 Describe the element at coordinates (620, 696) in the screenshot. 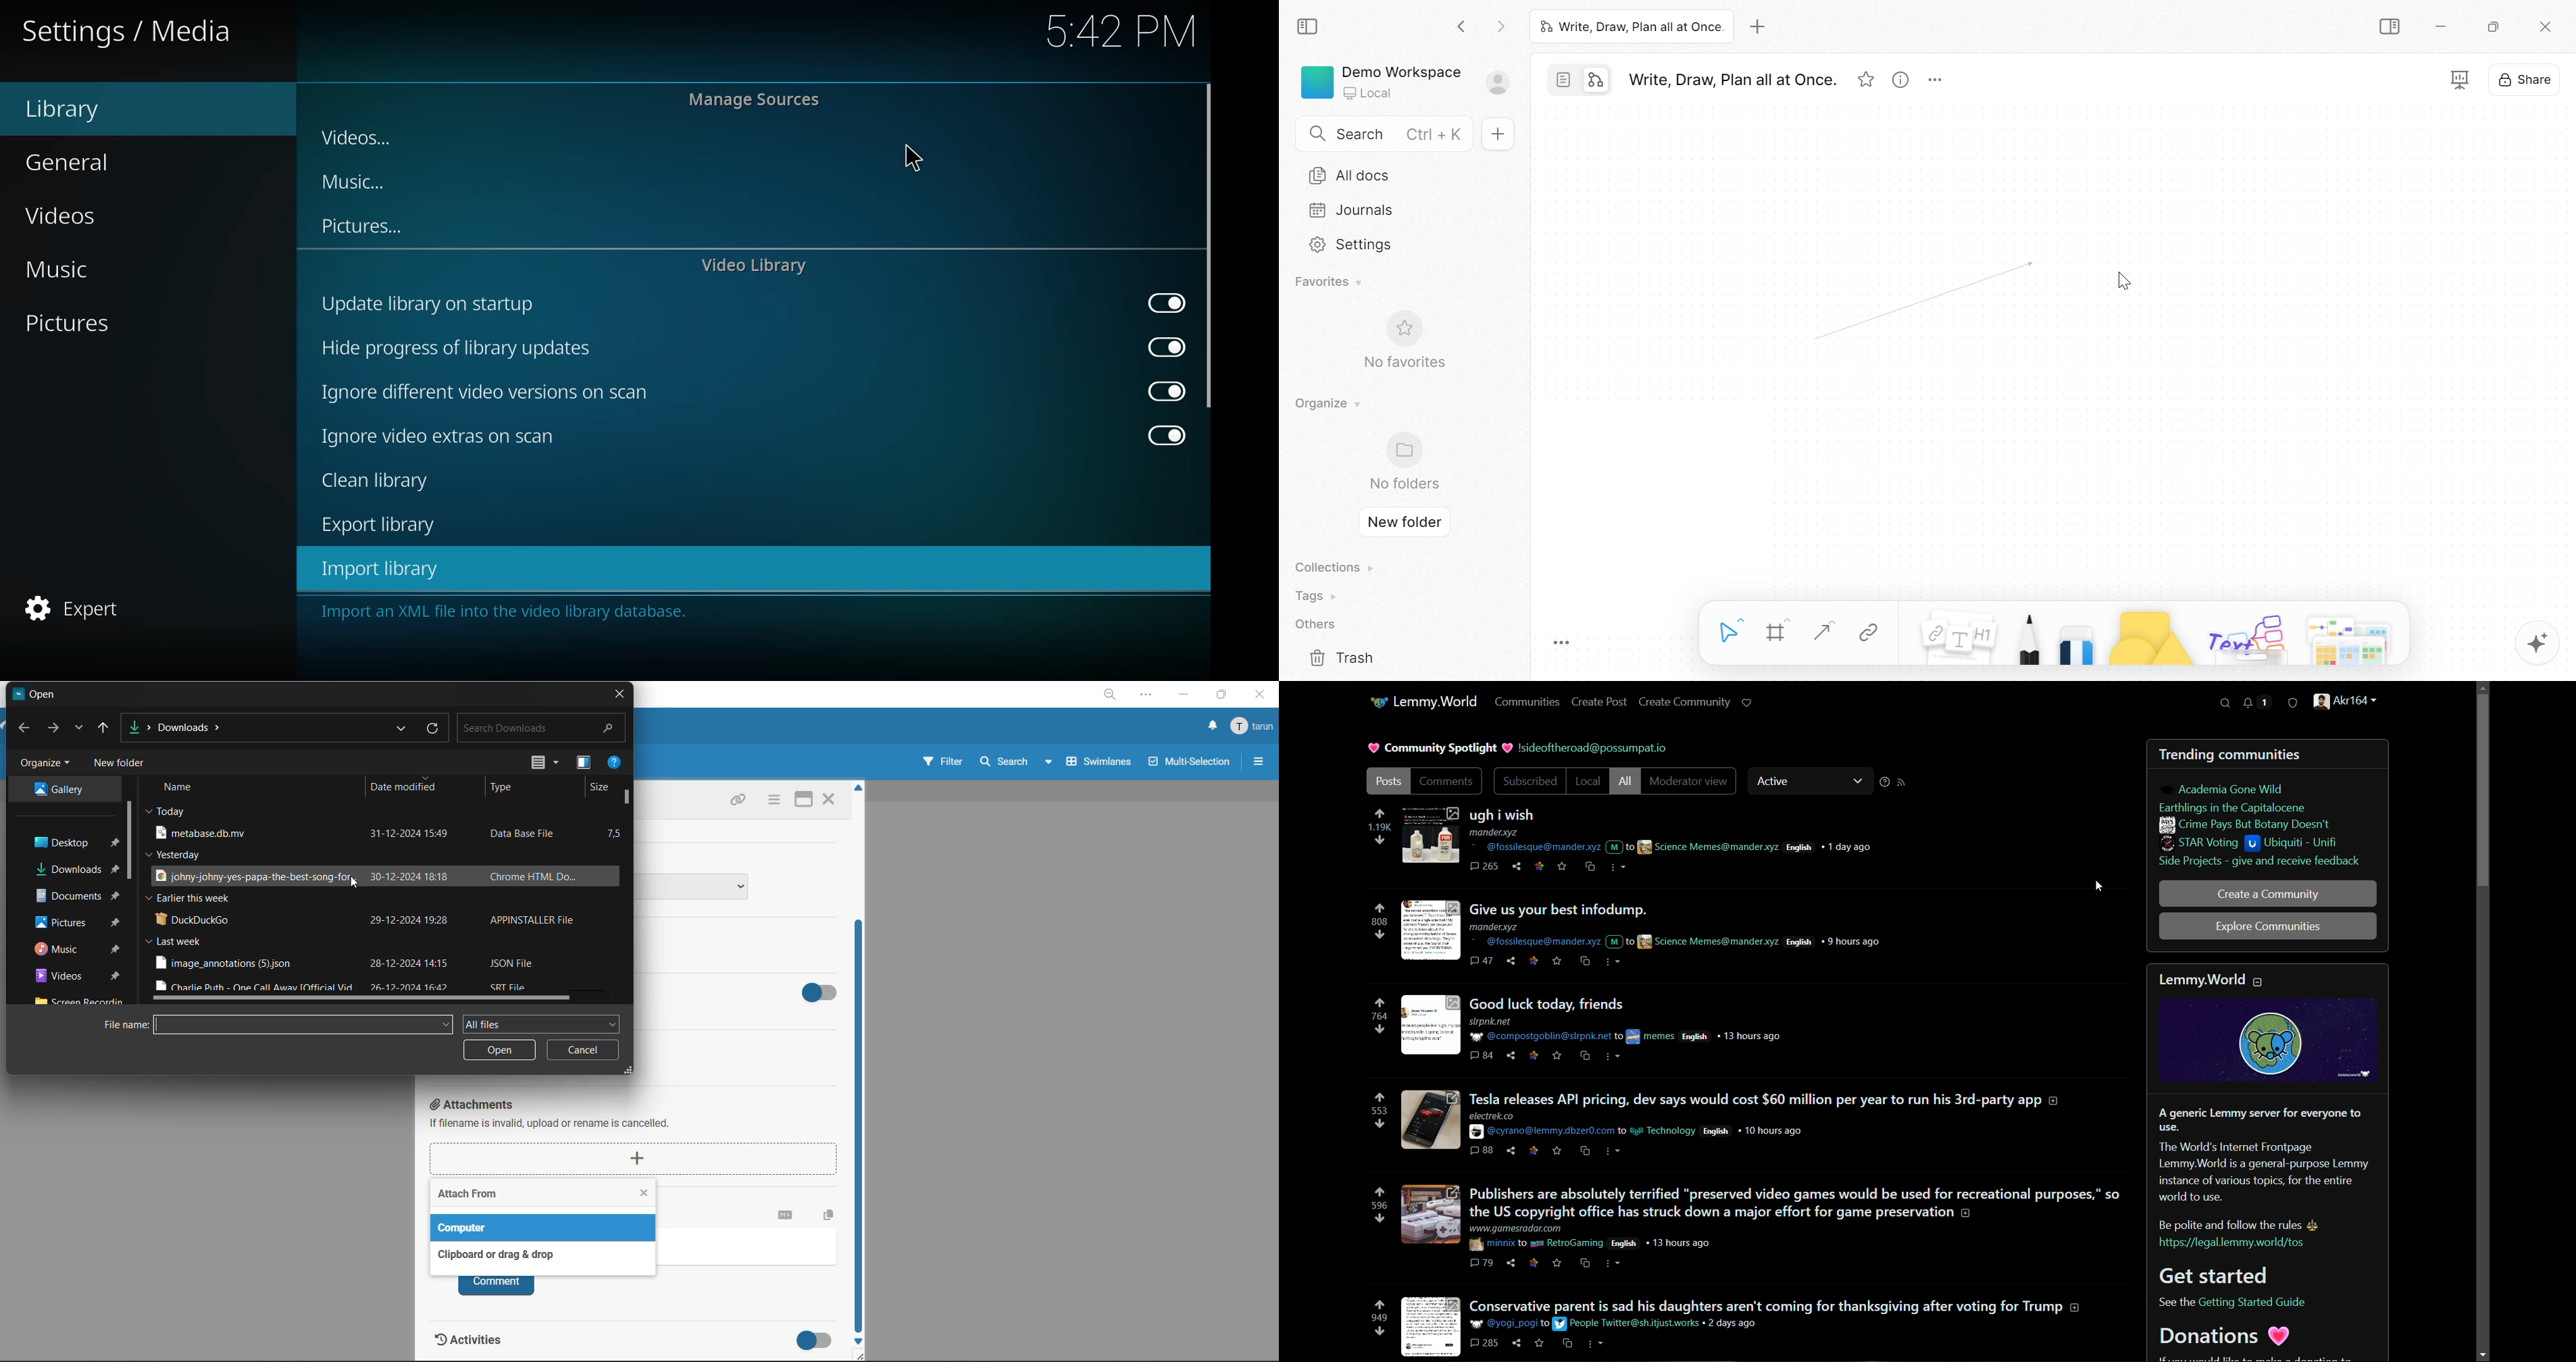

I see `close` at that location.